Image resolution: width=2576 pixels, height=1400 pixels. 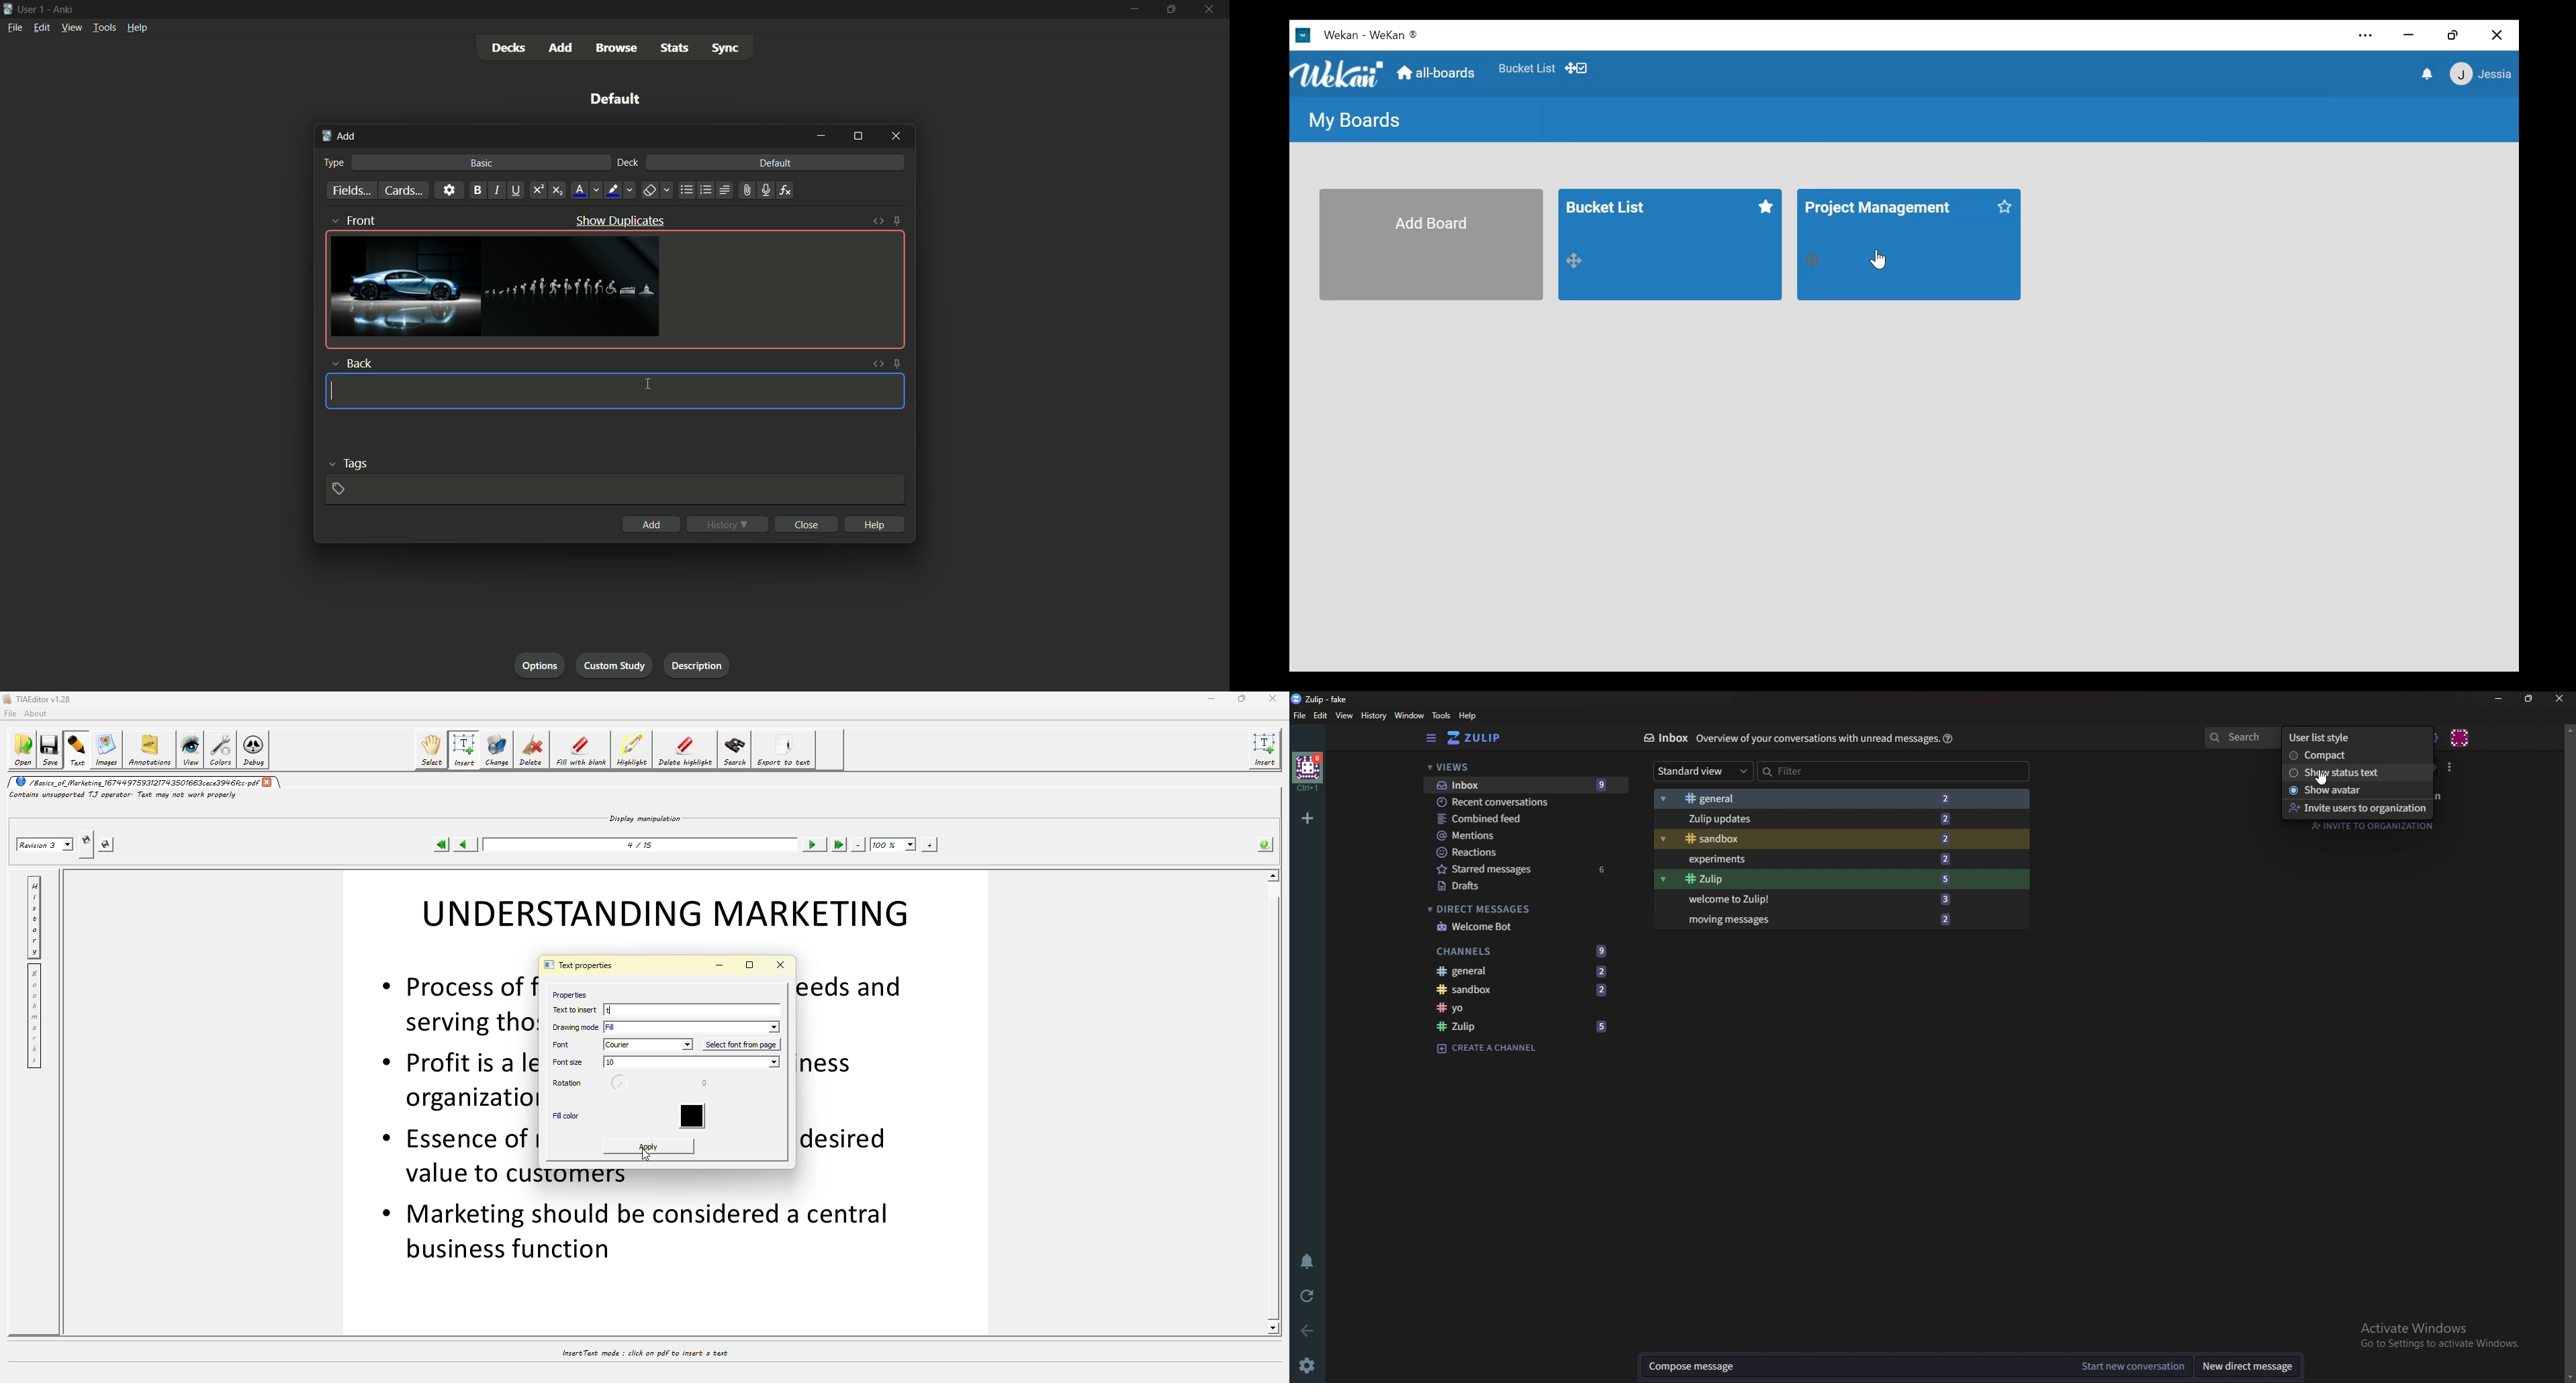 What do you see at coordinates (1307, 817) in the screenshot?
I see `add organization` at bounding box center [1307, 817].